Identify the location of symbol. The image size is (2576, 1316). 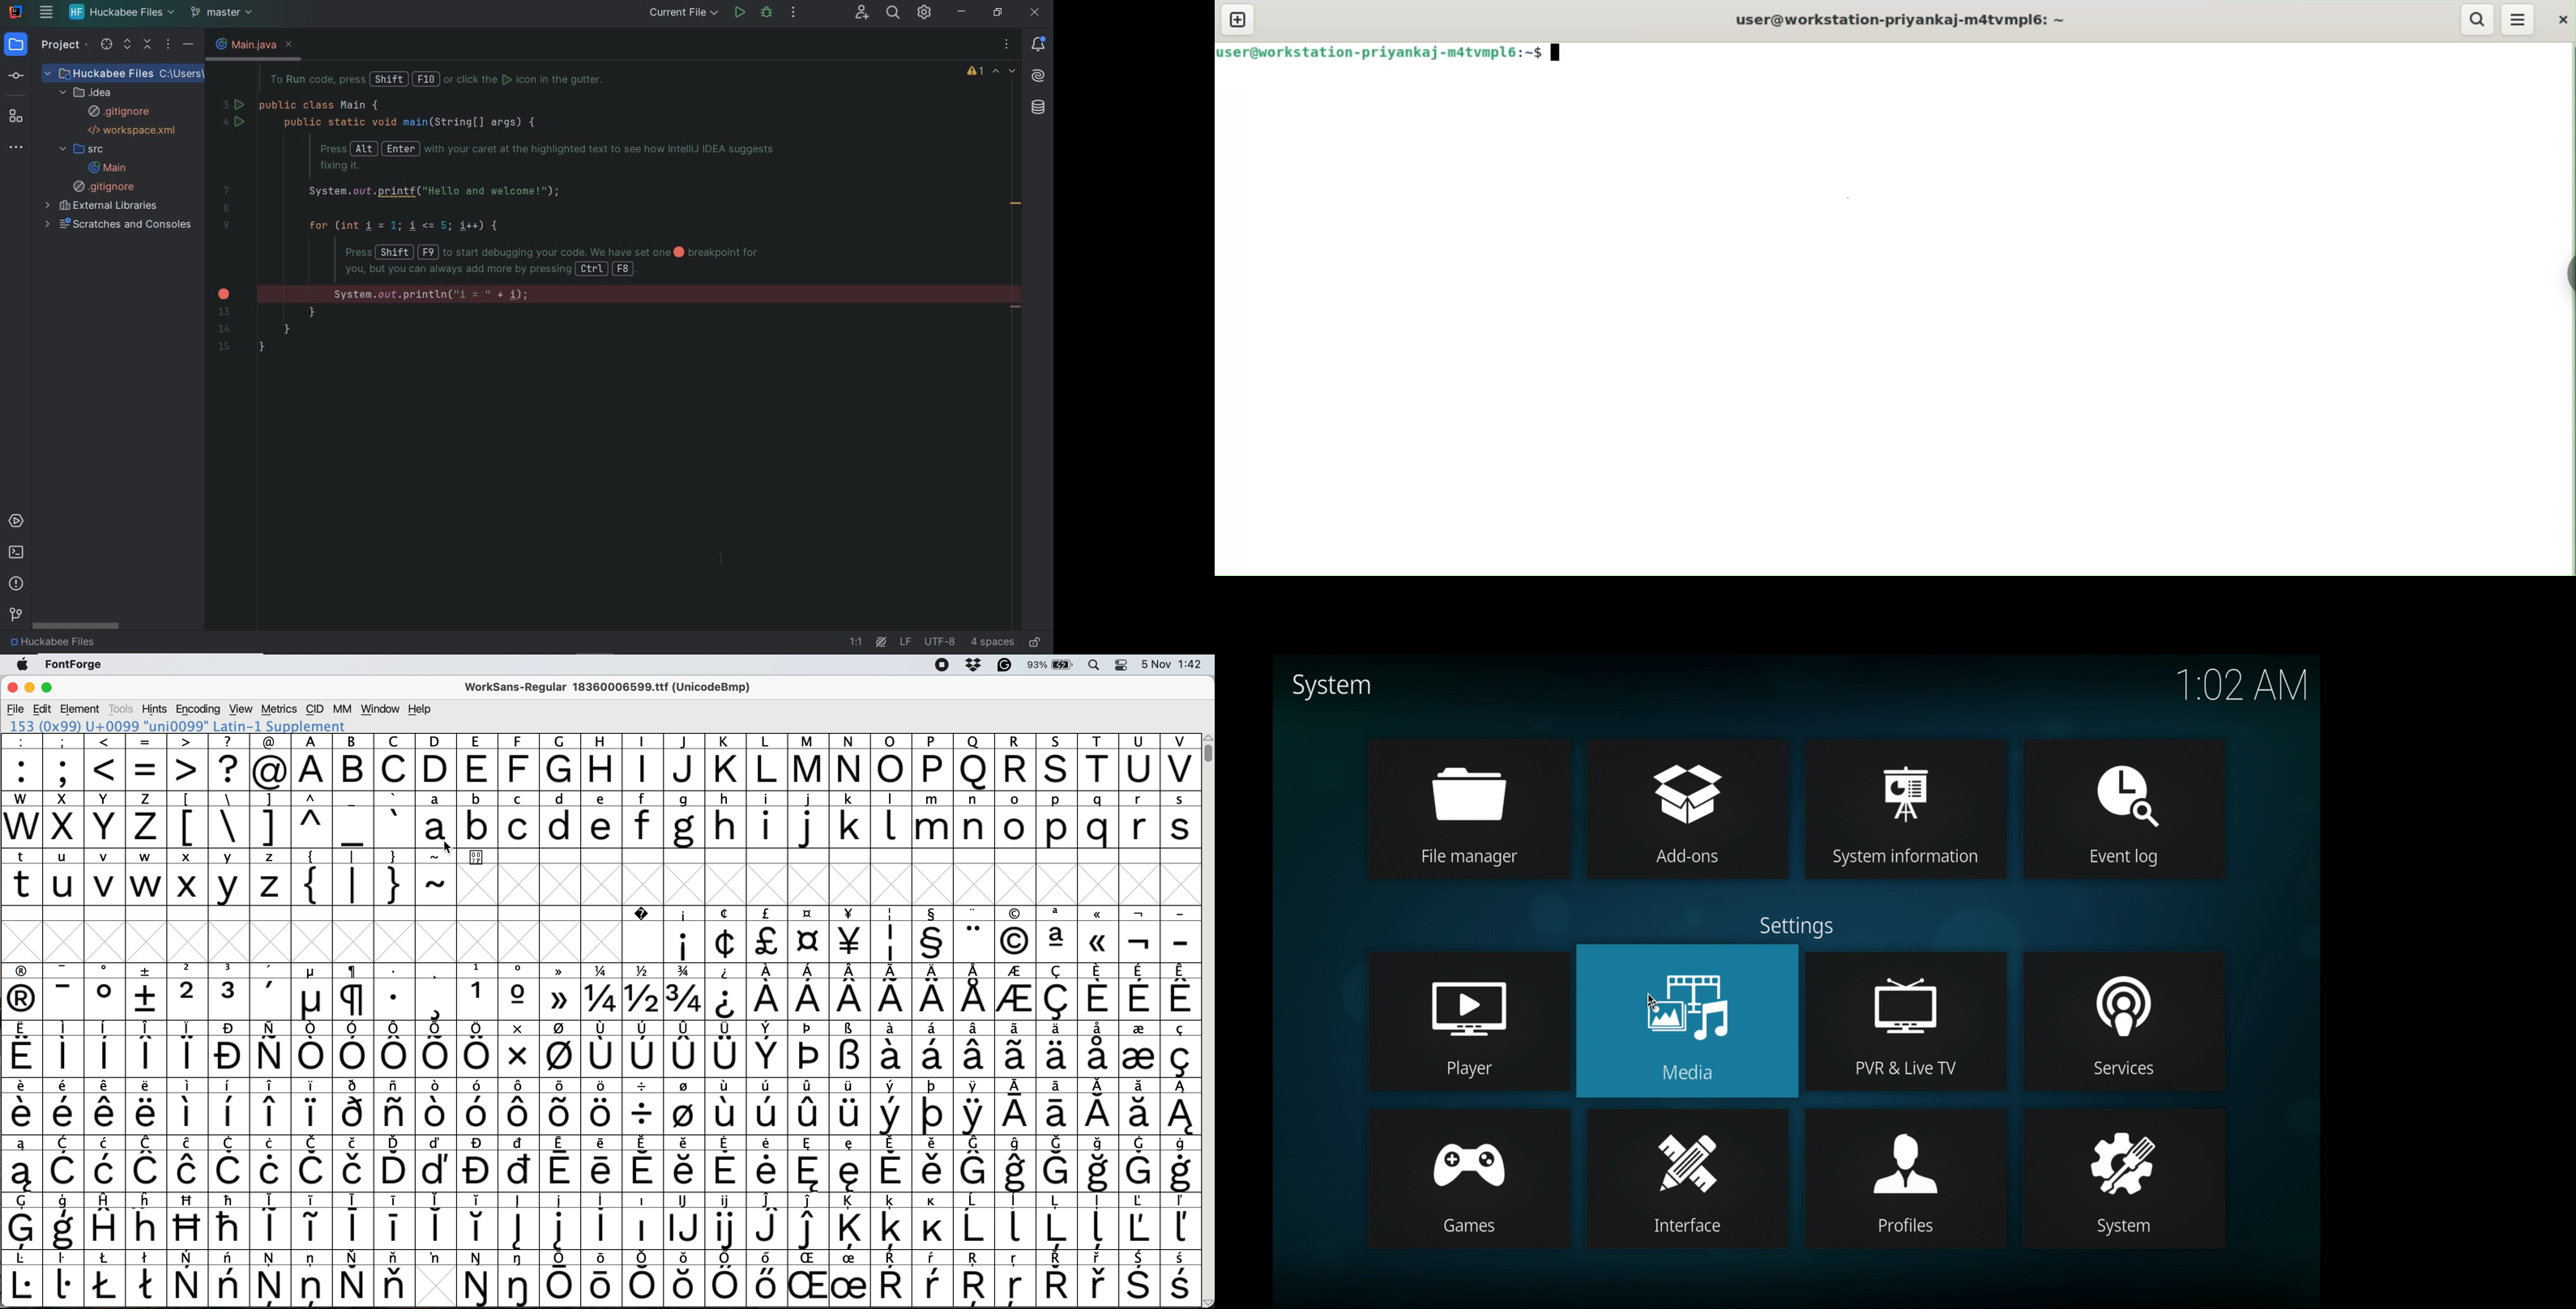
(478, 1279).